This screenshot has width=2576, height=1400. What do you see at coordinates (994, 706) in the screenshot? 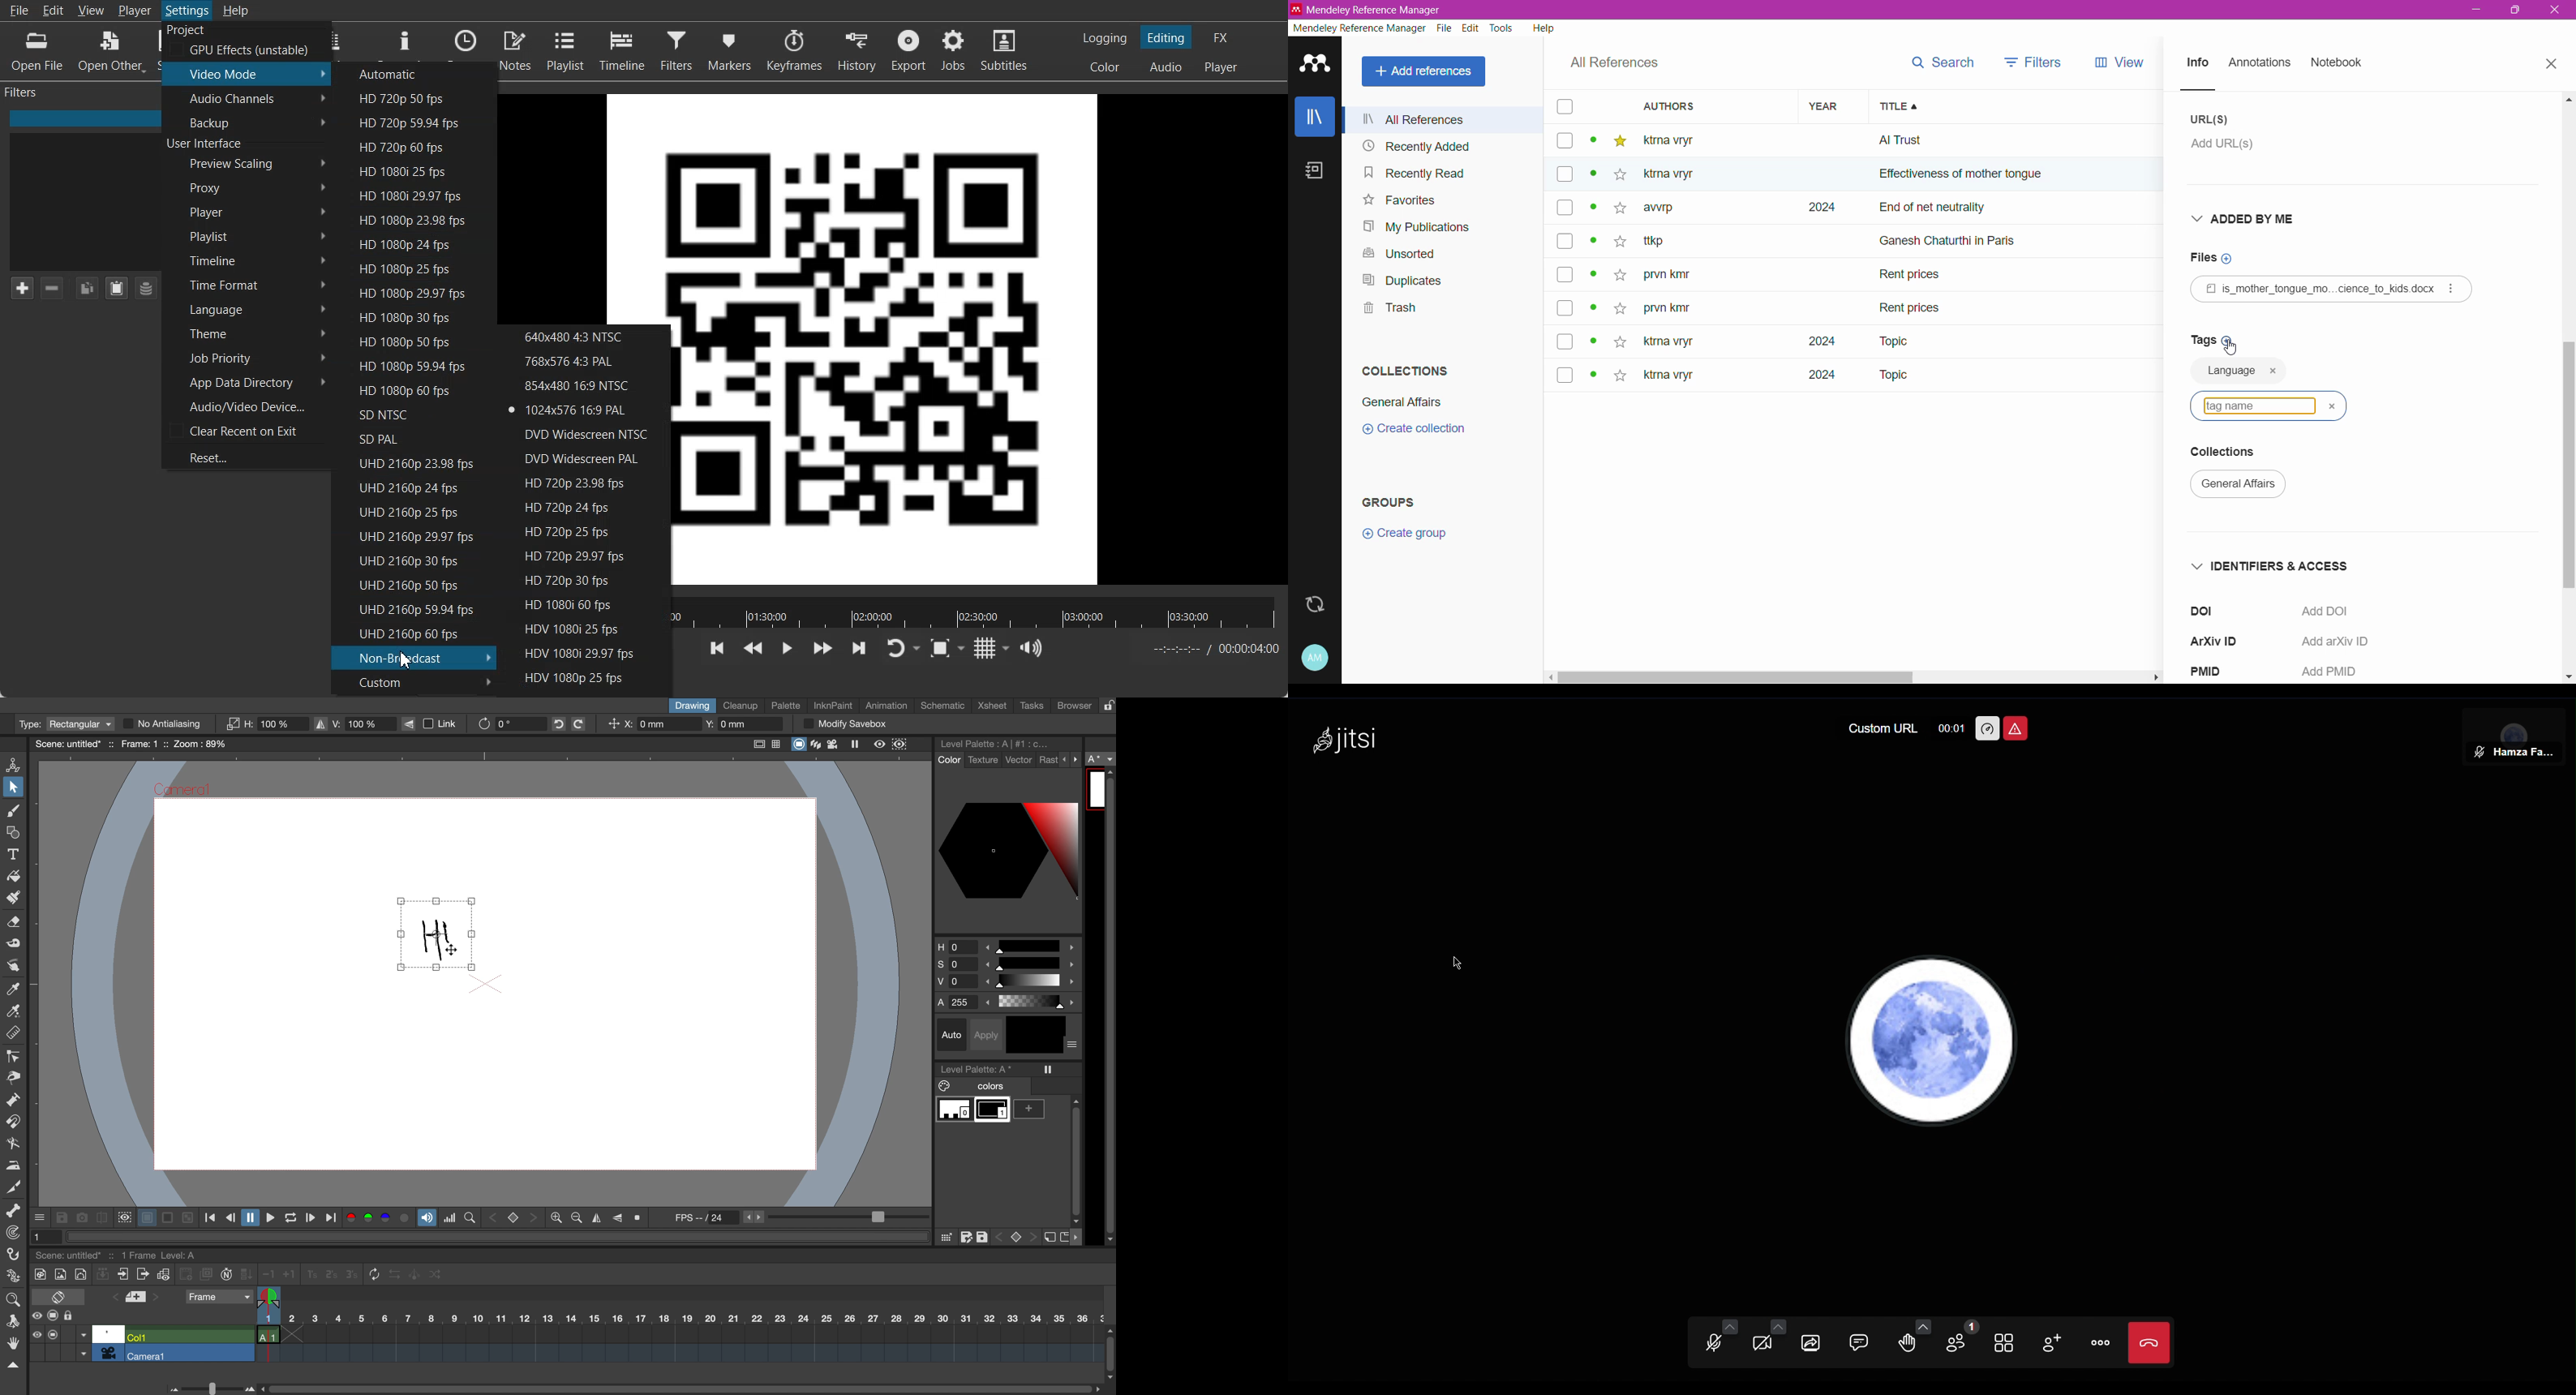
I see `xsheet` at bounding box center [994, 706].